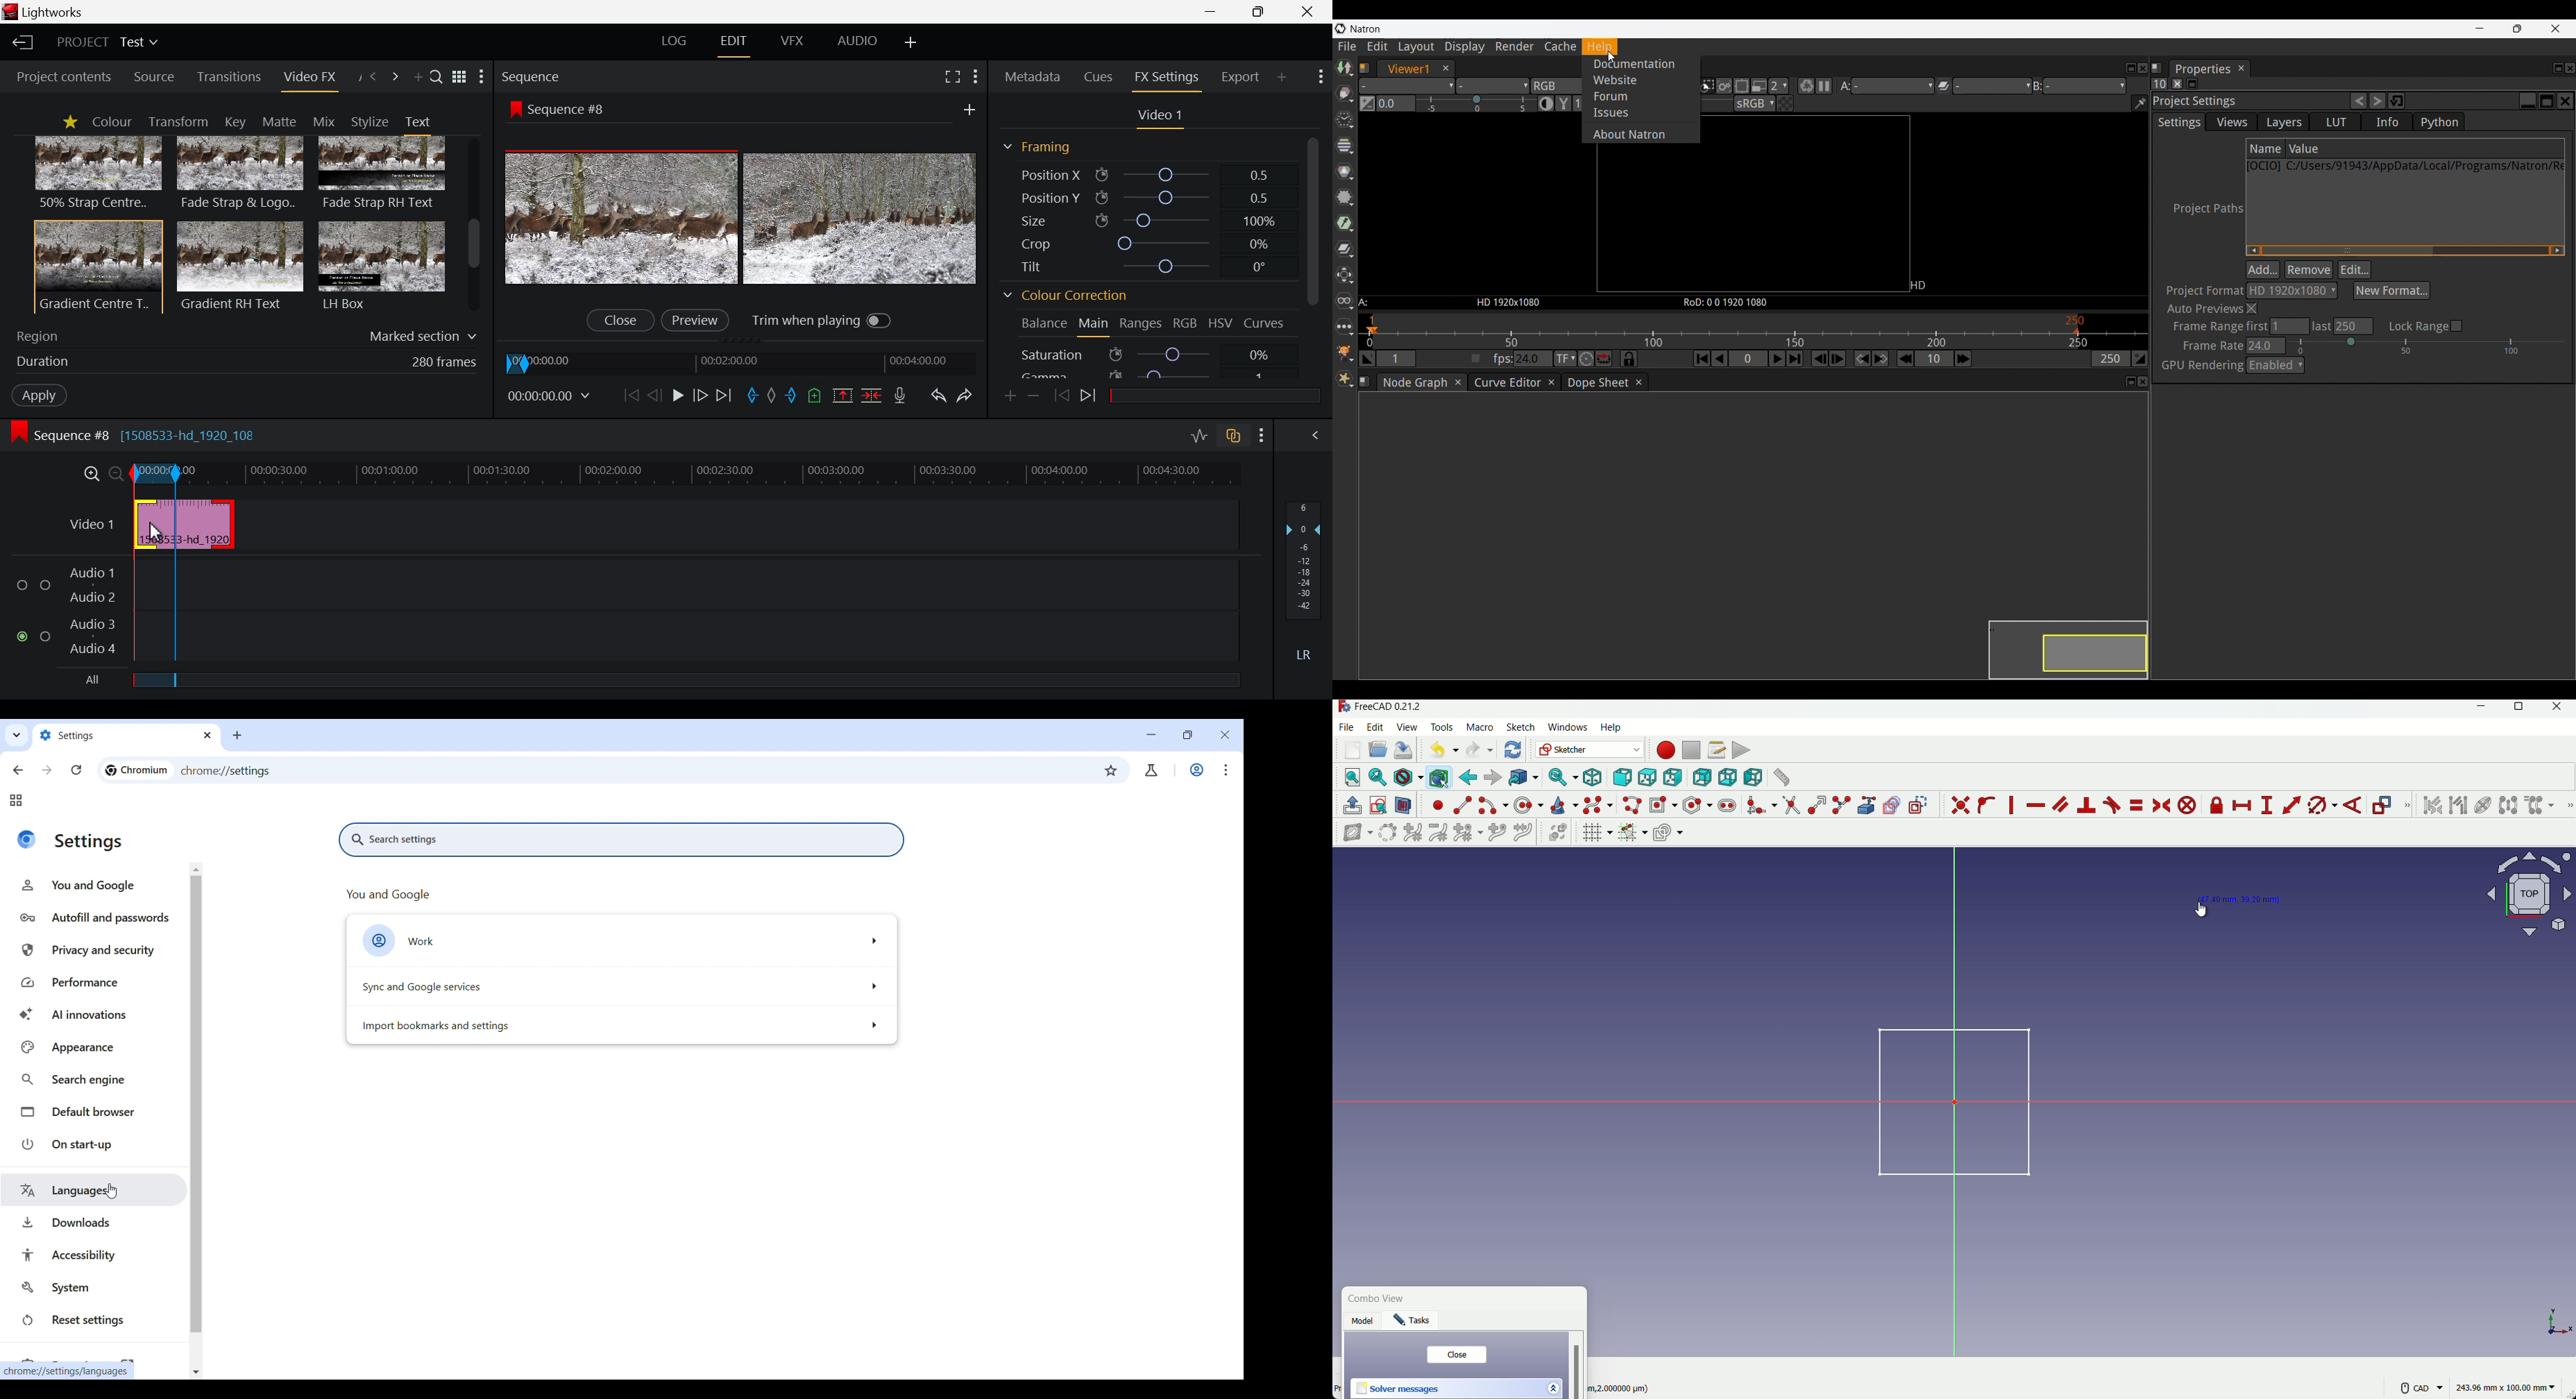 The width and height of the screenshot is (2576, 1400). Describe the element at coordinates (2292, 805) in the screenshot. I see `constraint distance` at that location.